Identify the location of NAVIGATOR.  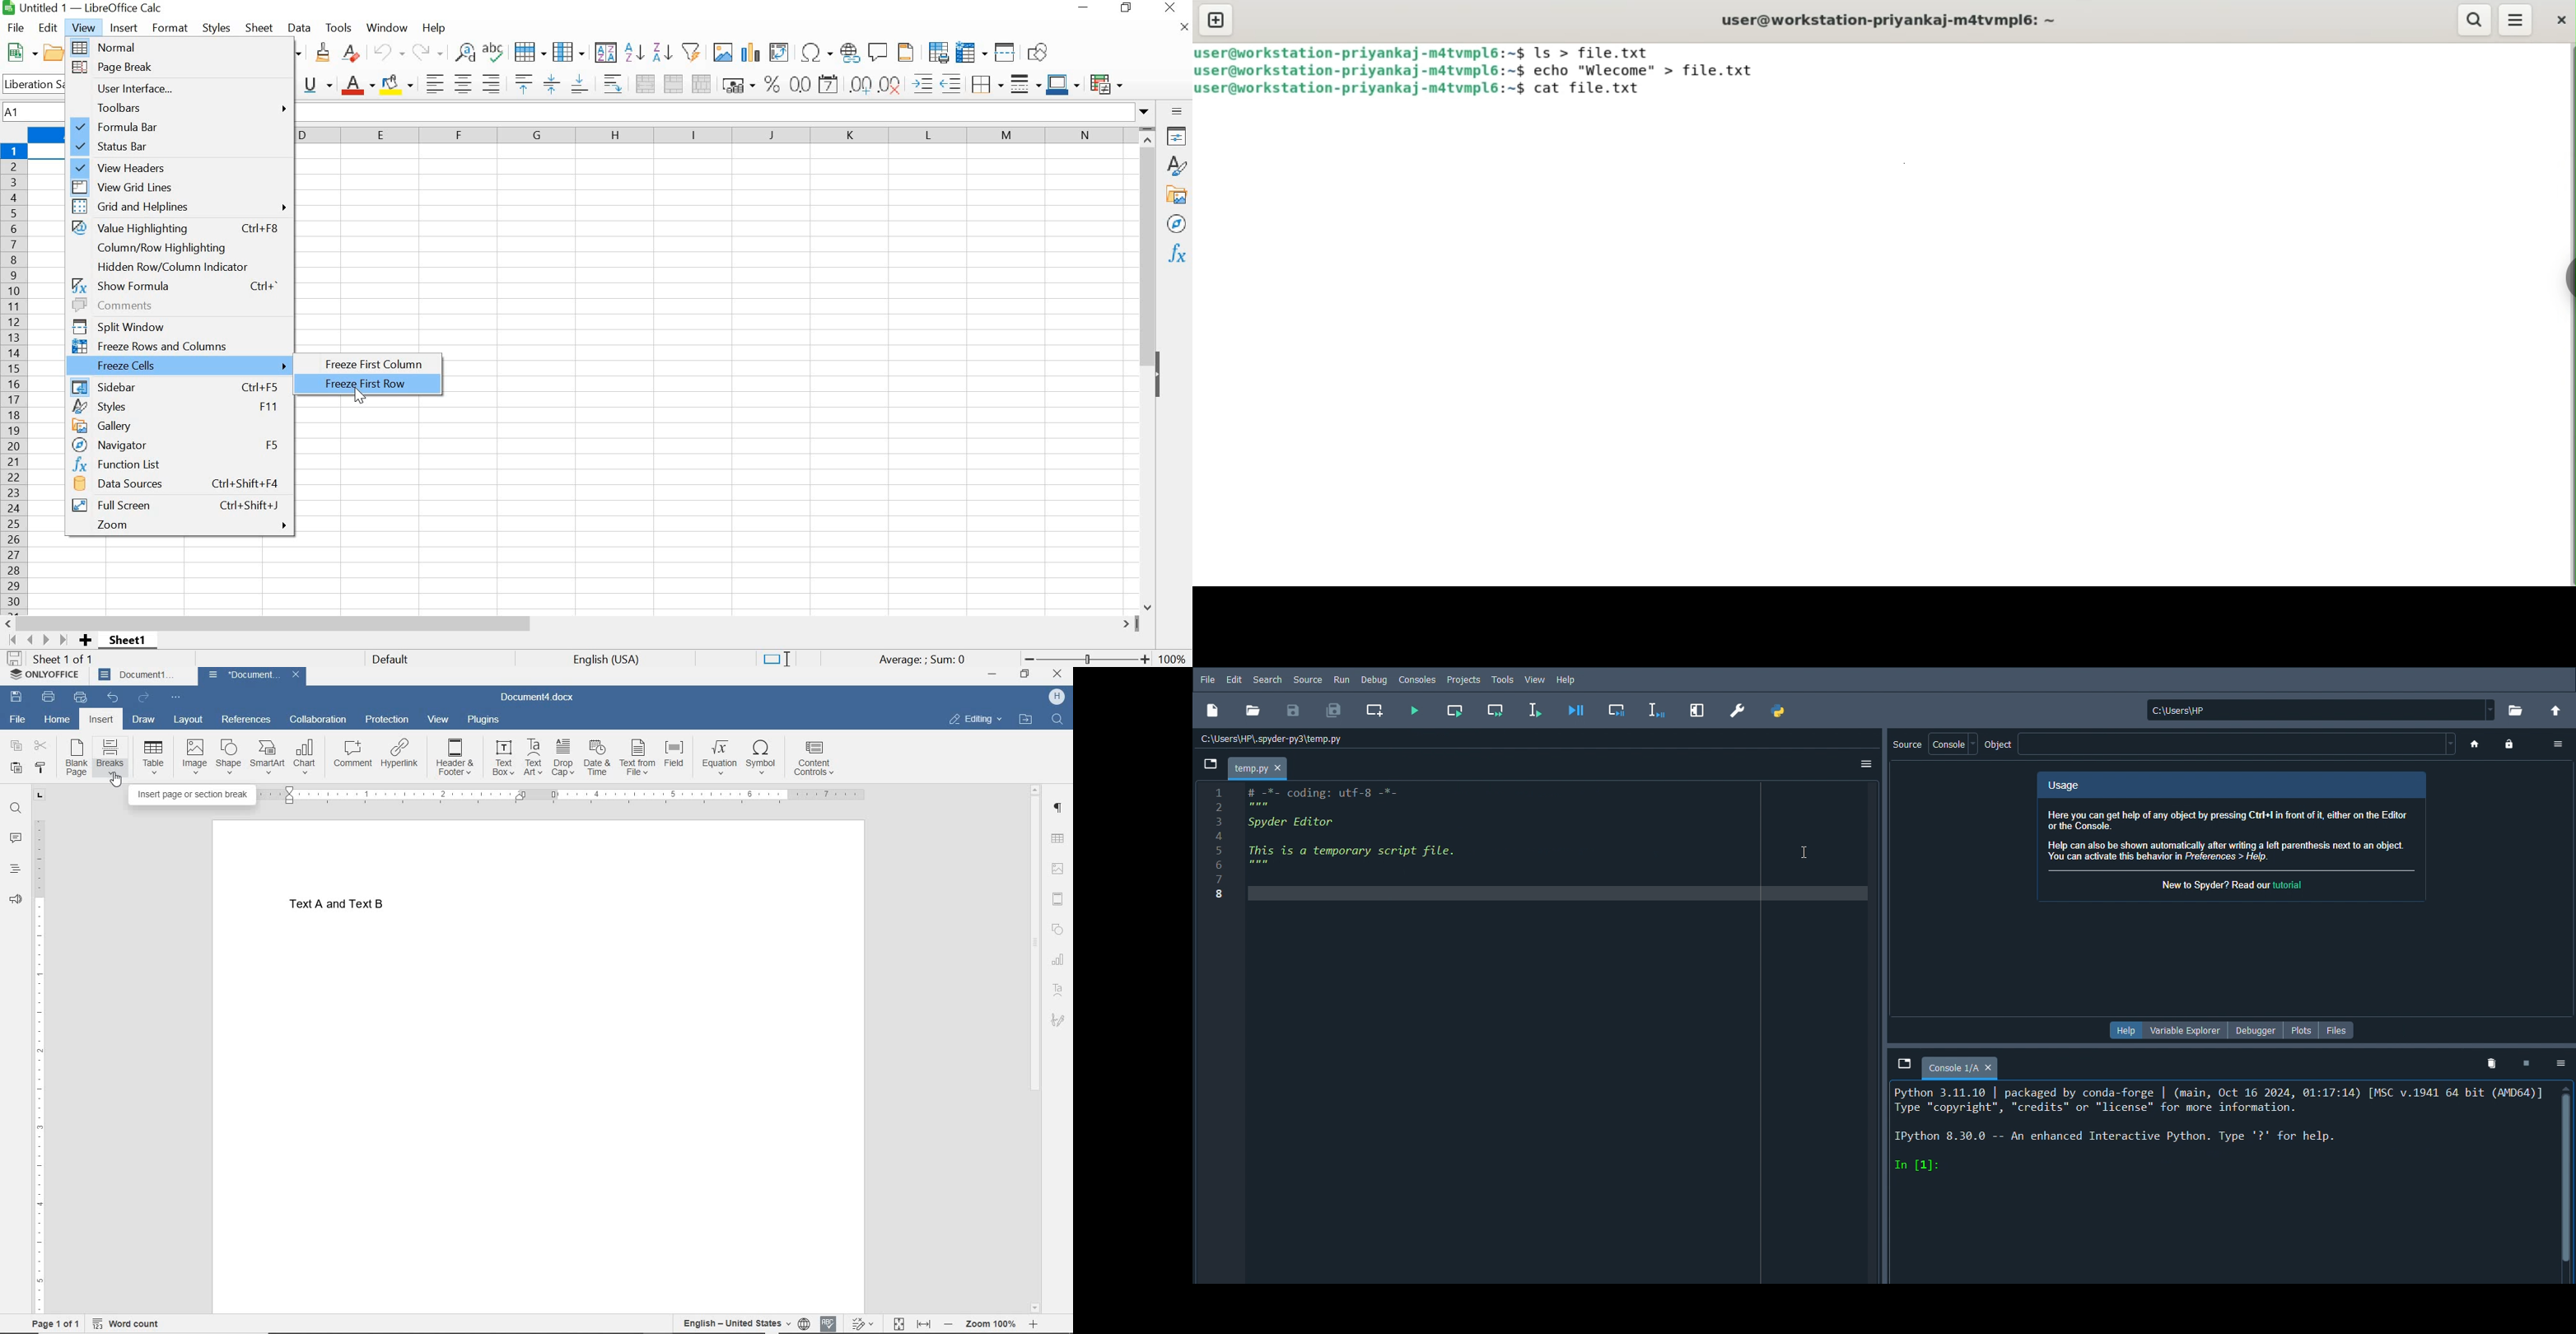
(1176, 224).